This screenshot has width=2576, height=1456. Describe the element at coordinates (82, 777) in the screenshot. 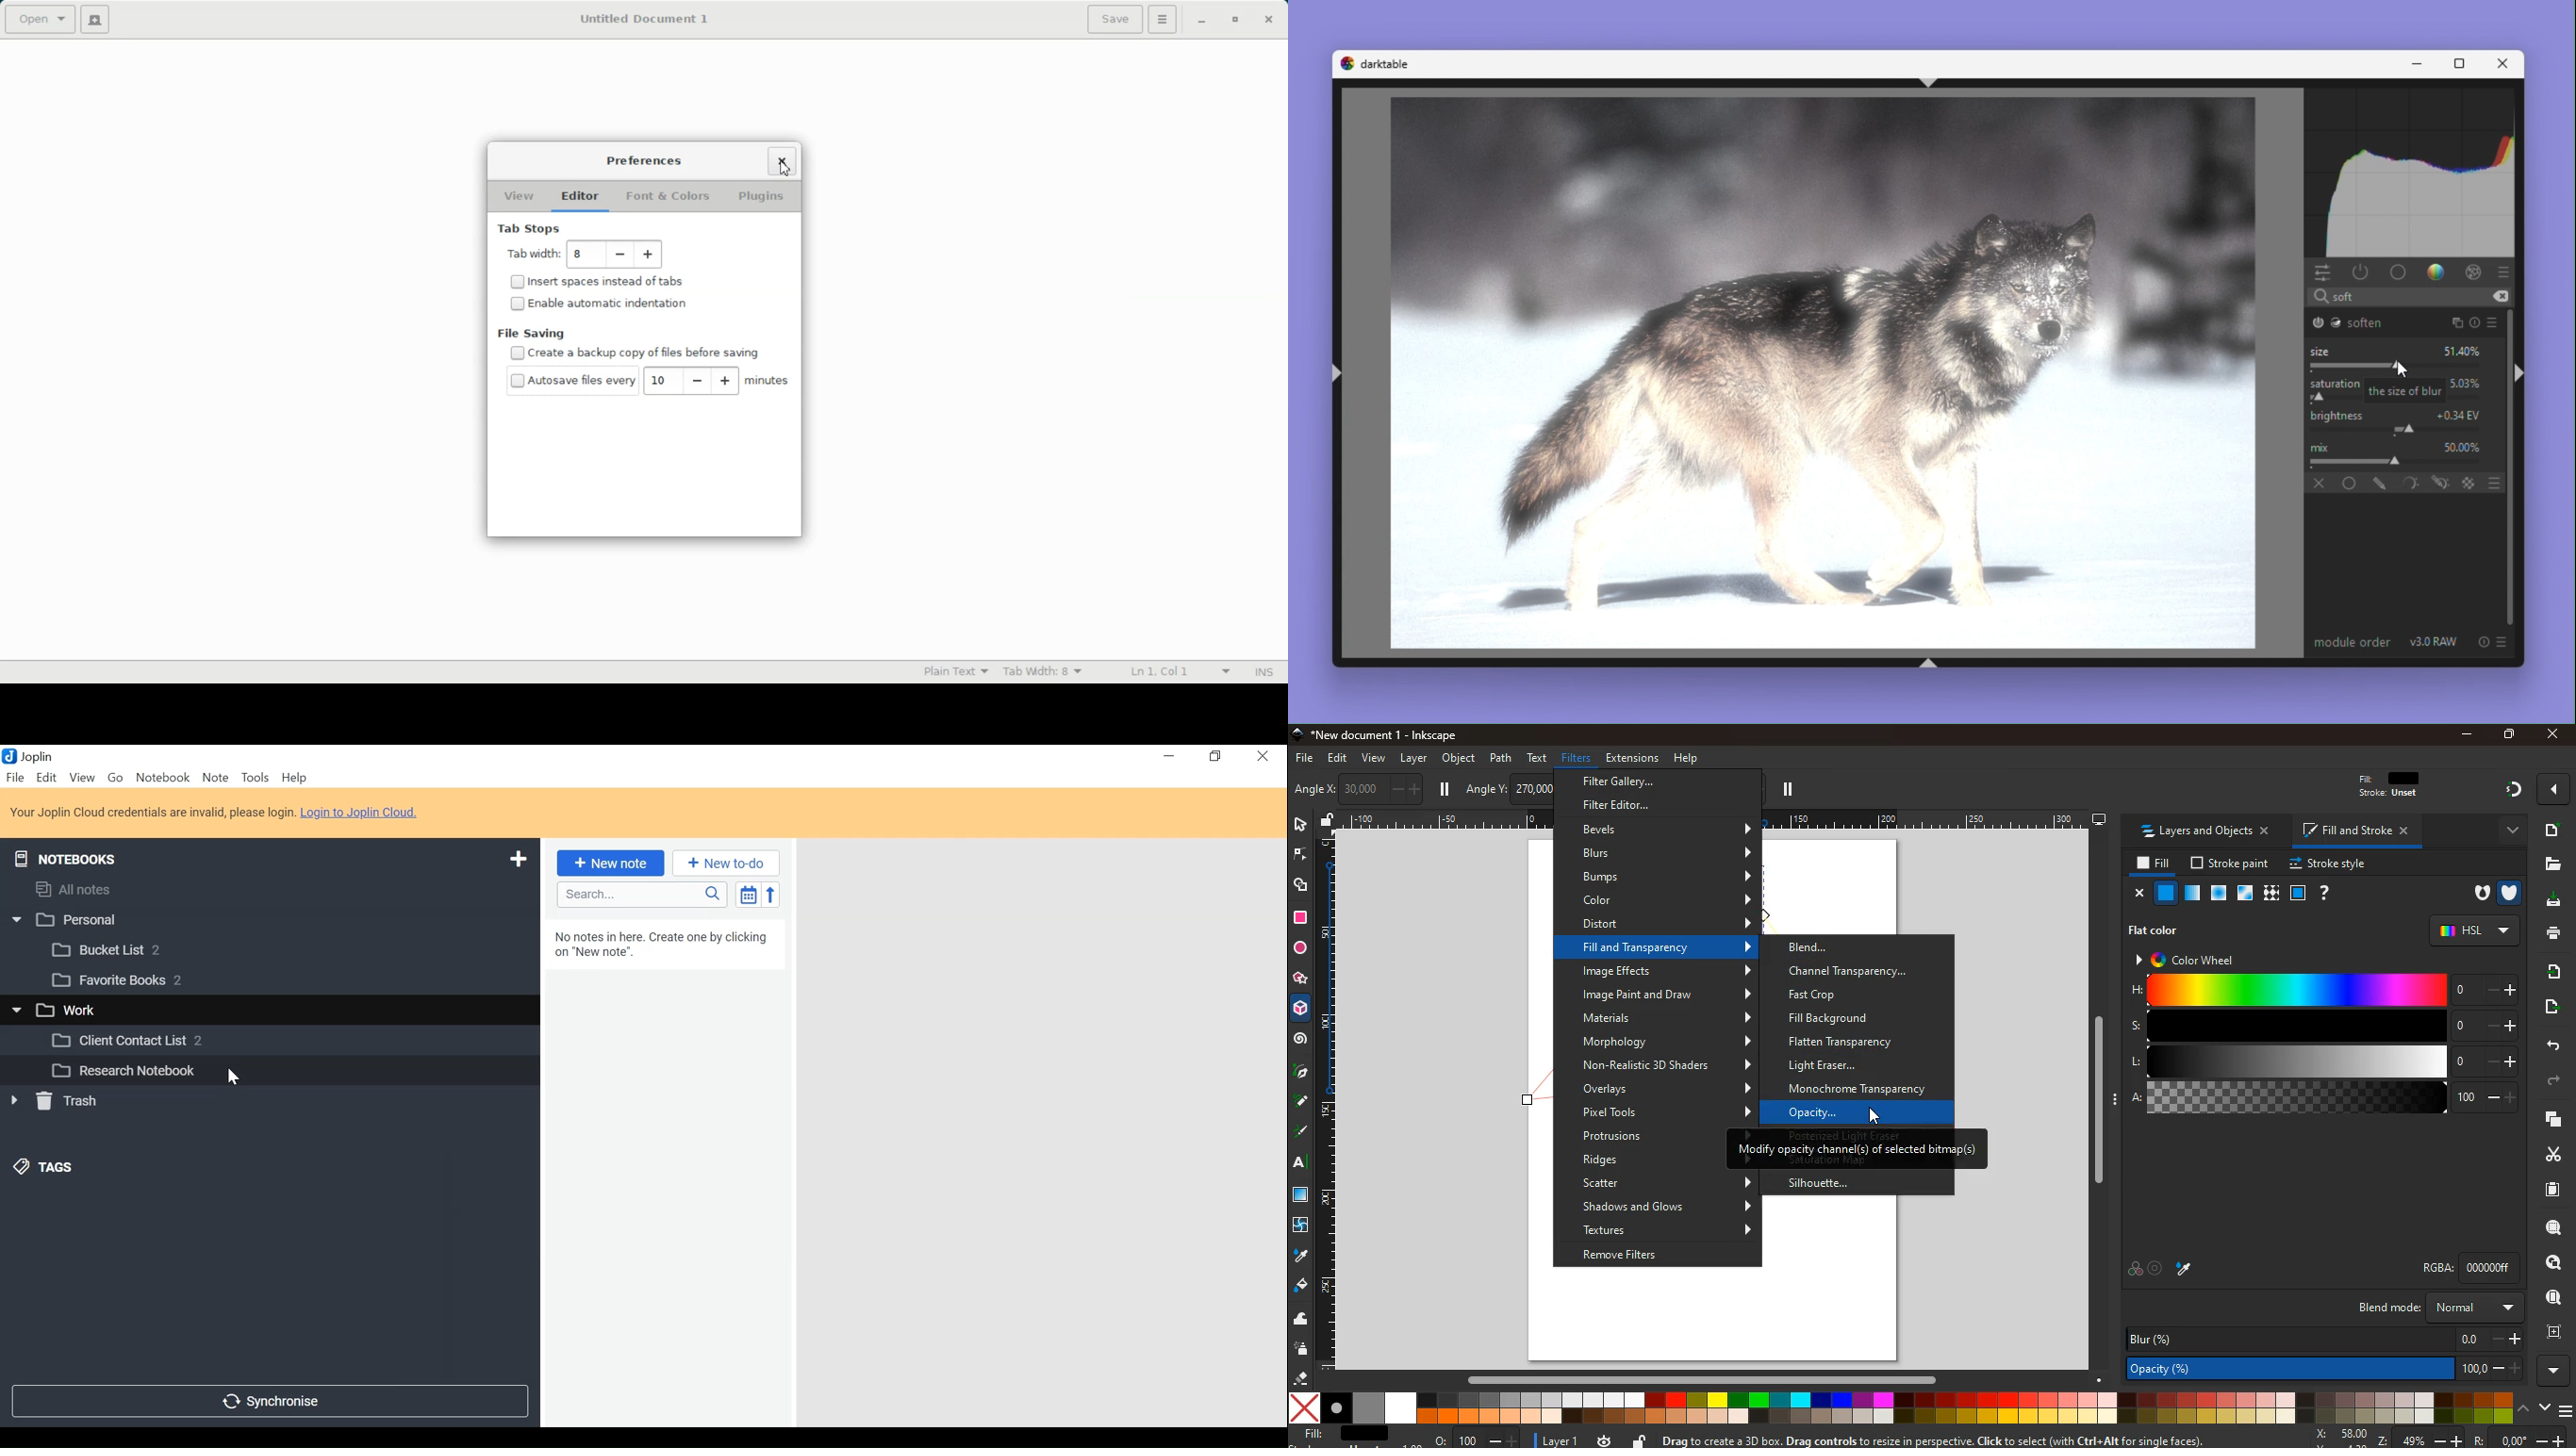

I see `View` at that location.